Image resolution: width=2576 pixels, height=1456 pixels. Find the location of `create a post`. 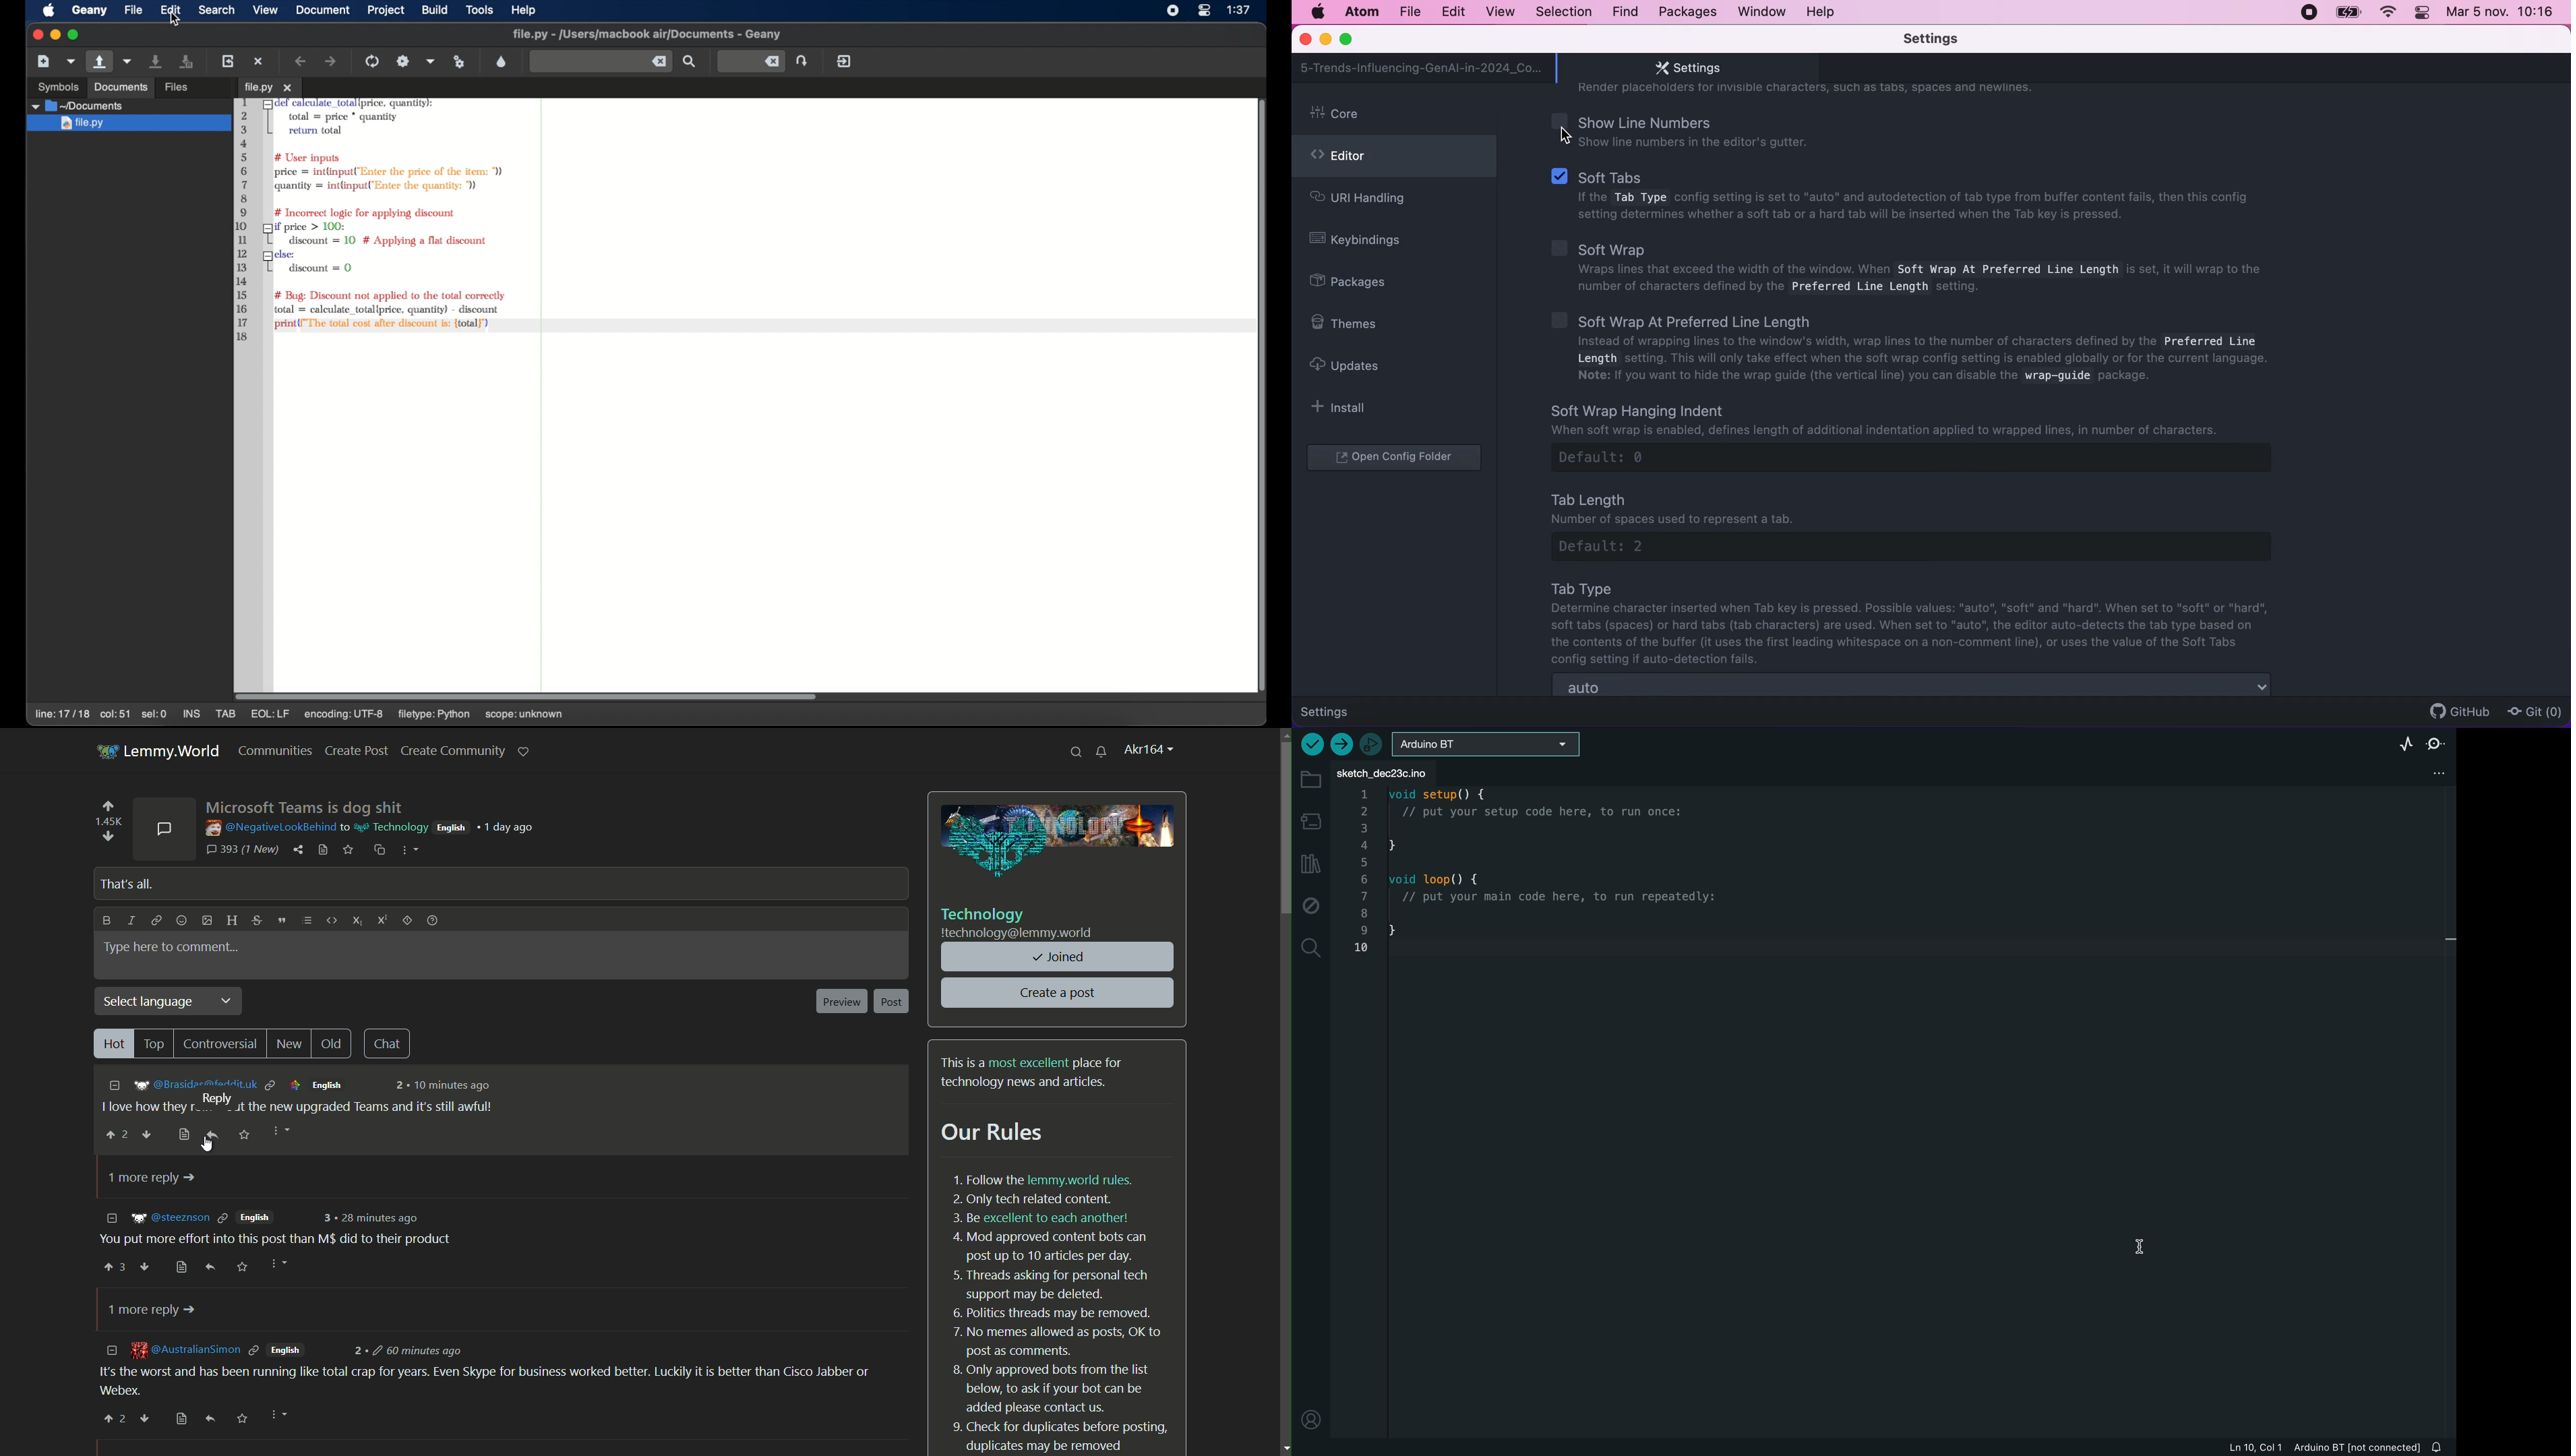

create a post is located at coordinates (1059, 993).